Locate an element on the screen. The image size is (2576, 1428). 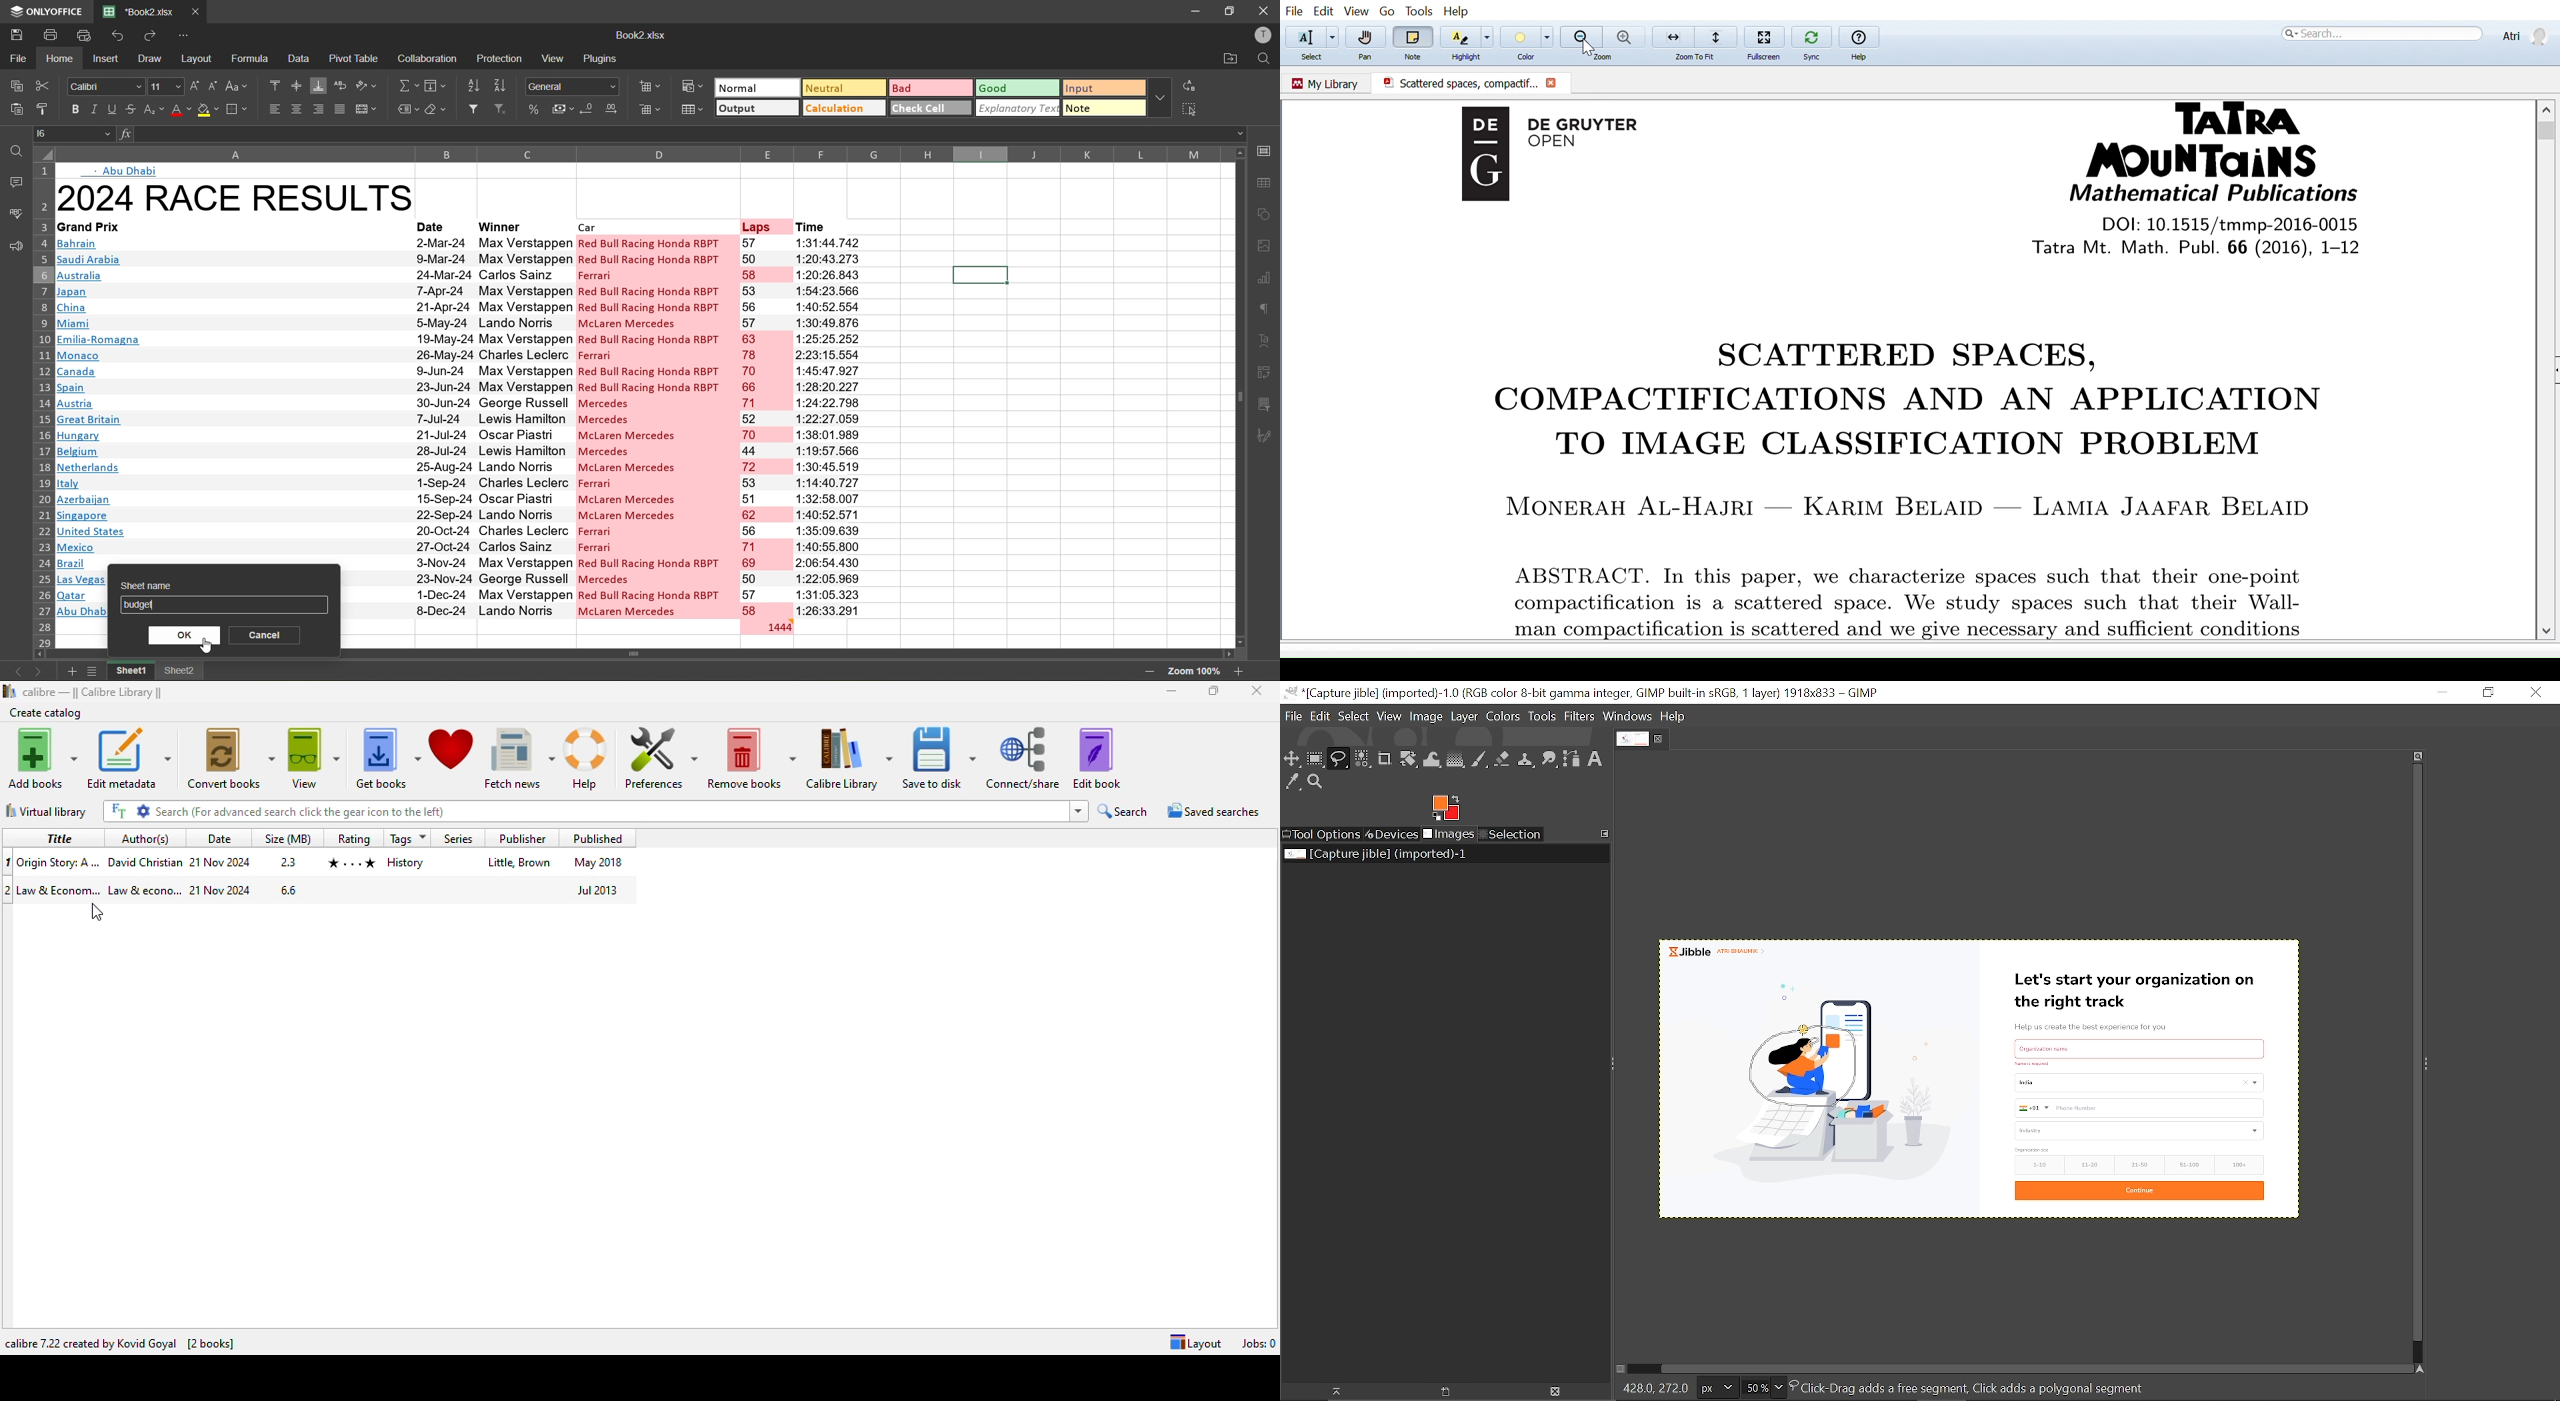
add sheet is located at coordinates (73, 671).